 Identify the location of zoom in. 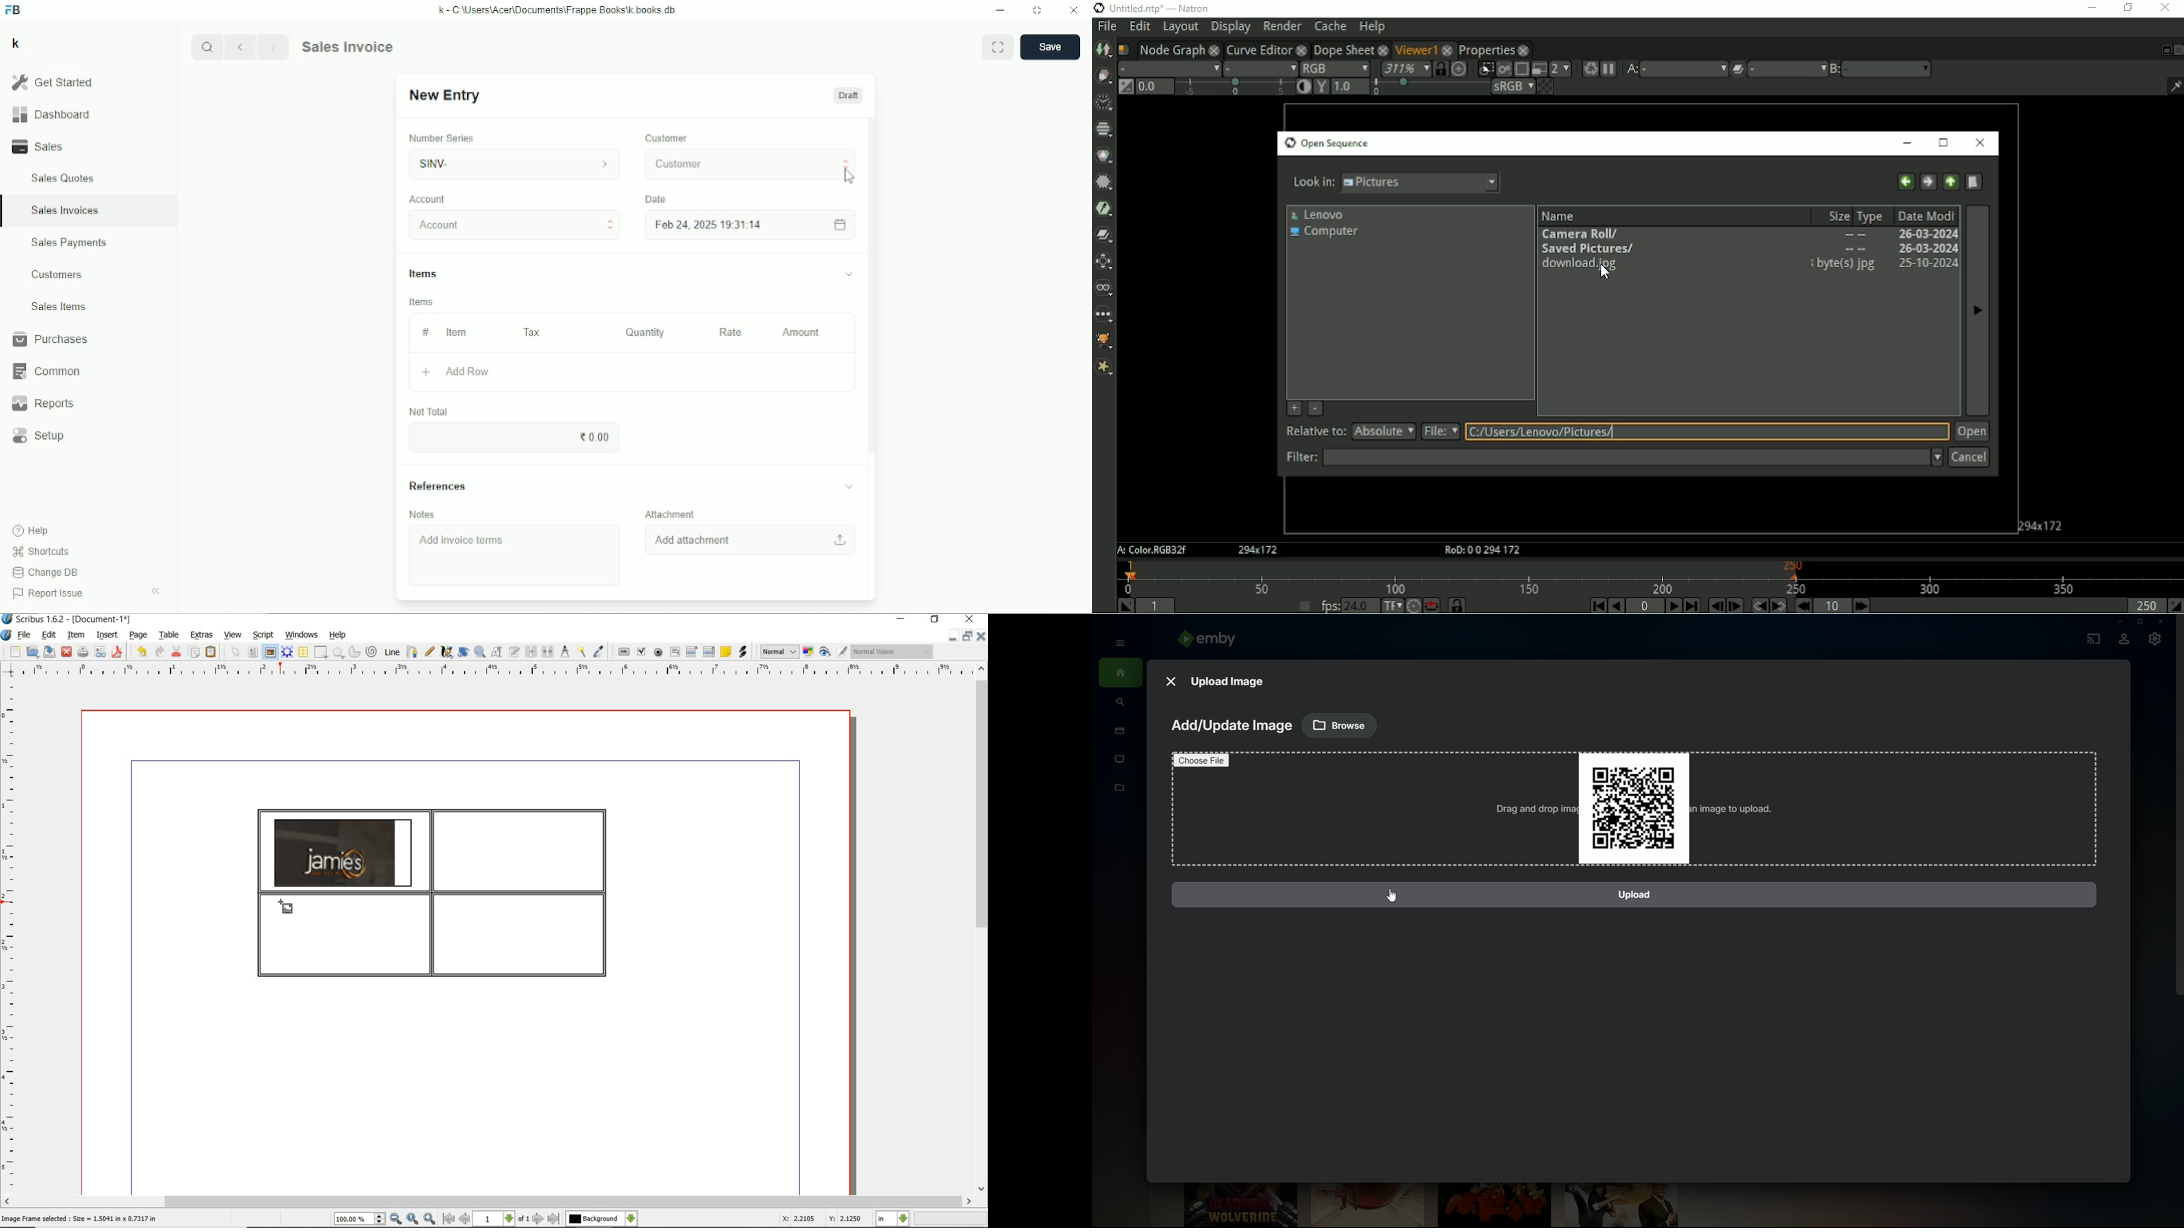
(430, 1219).